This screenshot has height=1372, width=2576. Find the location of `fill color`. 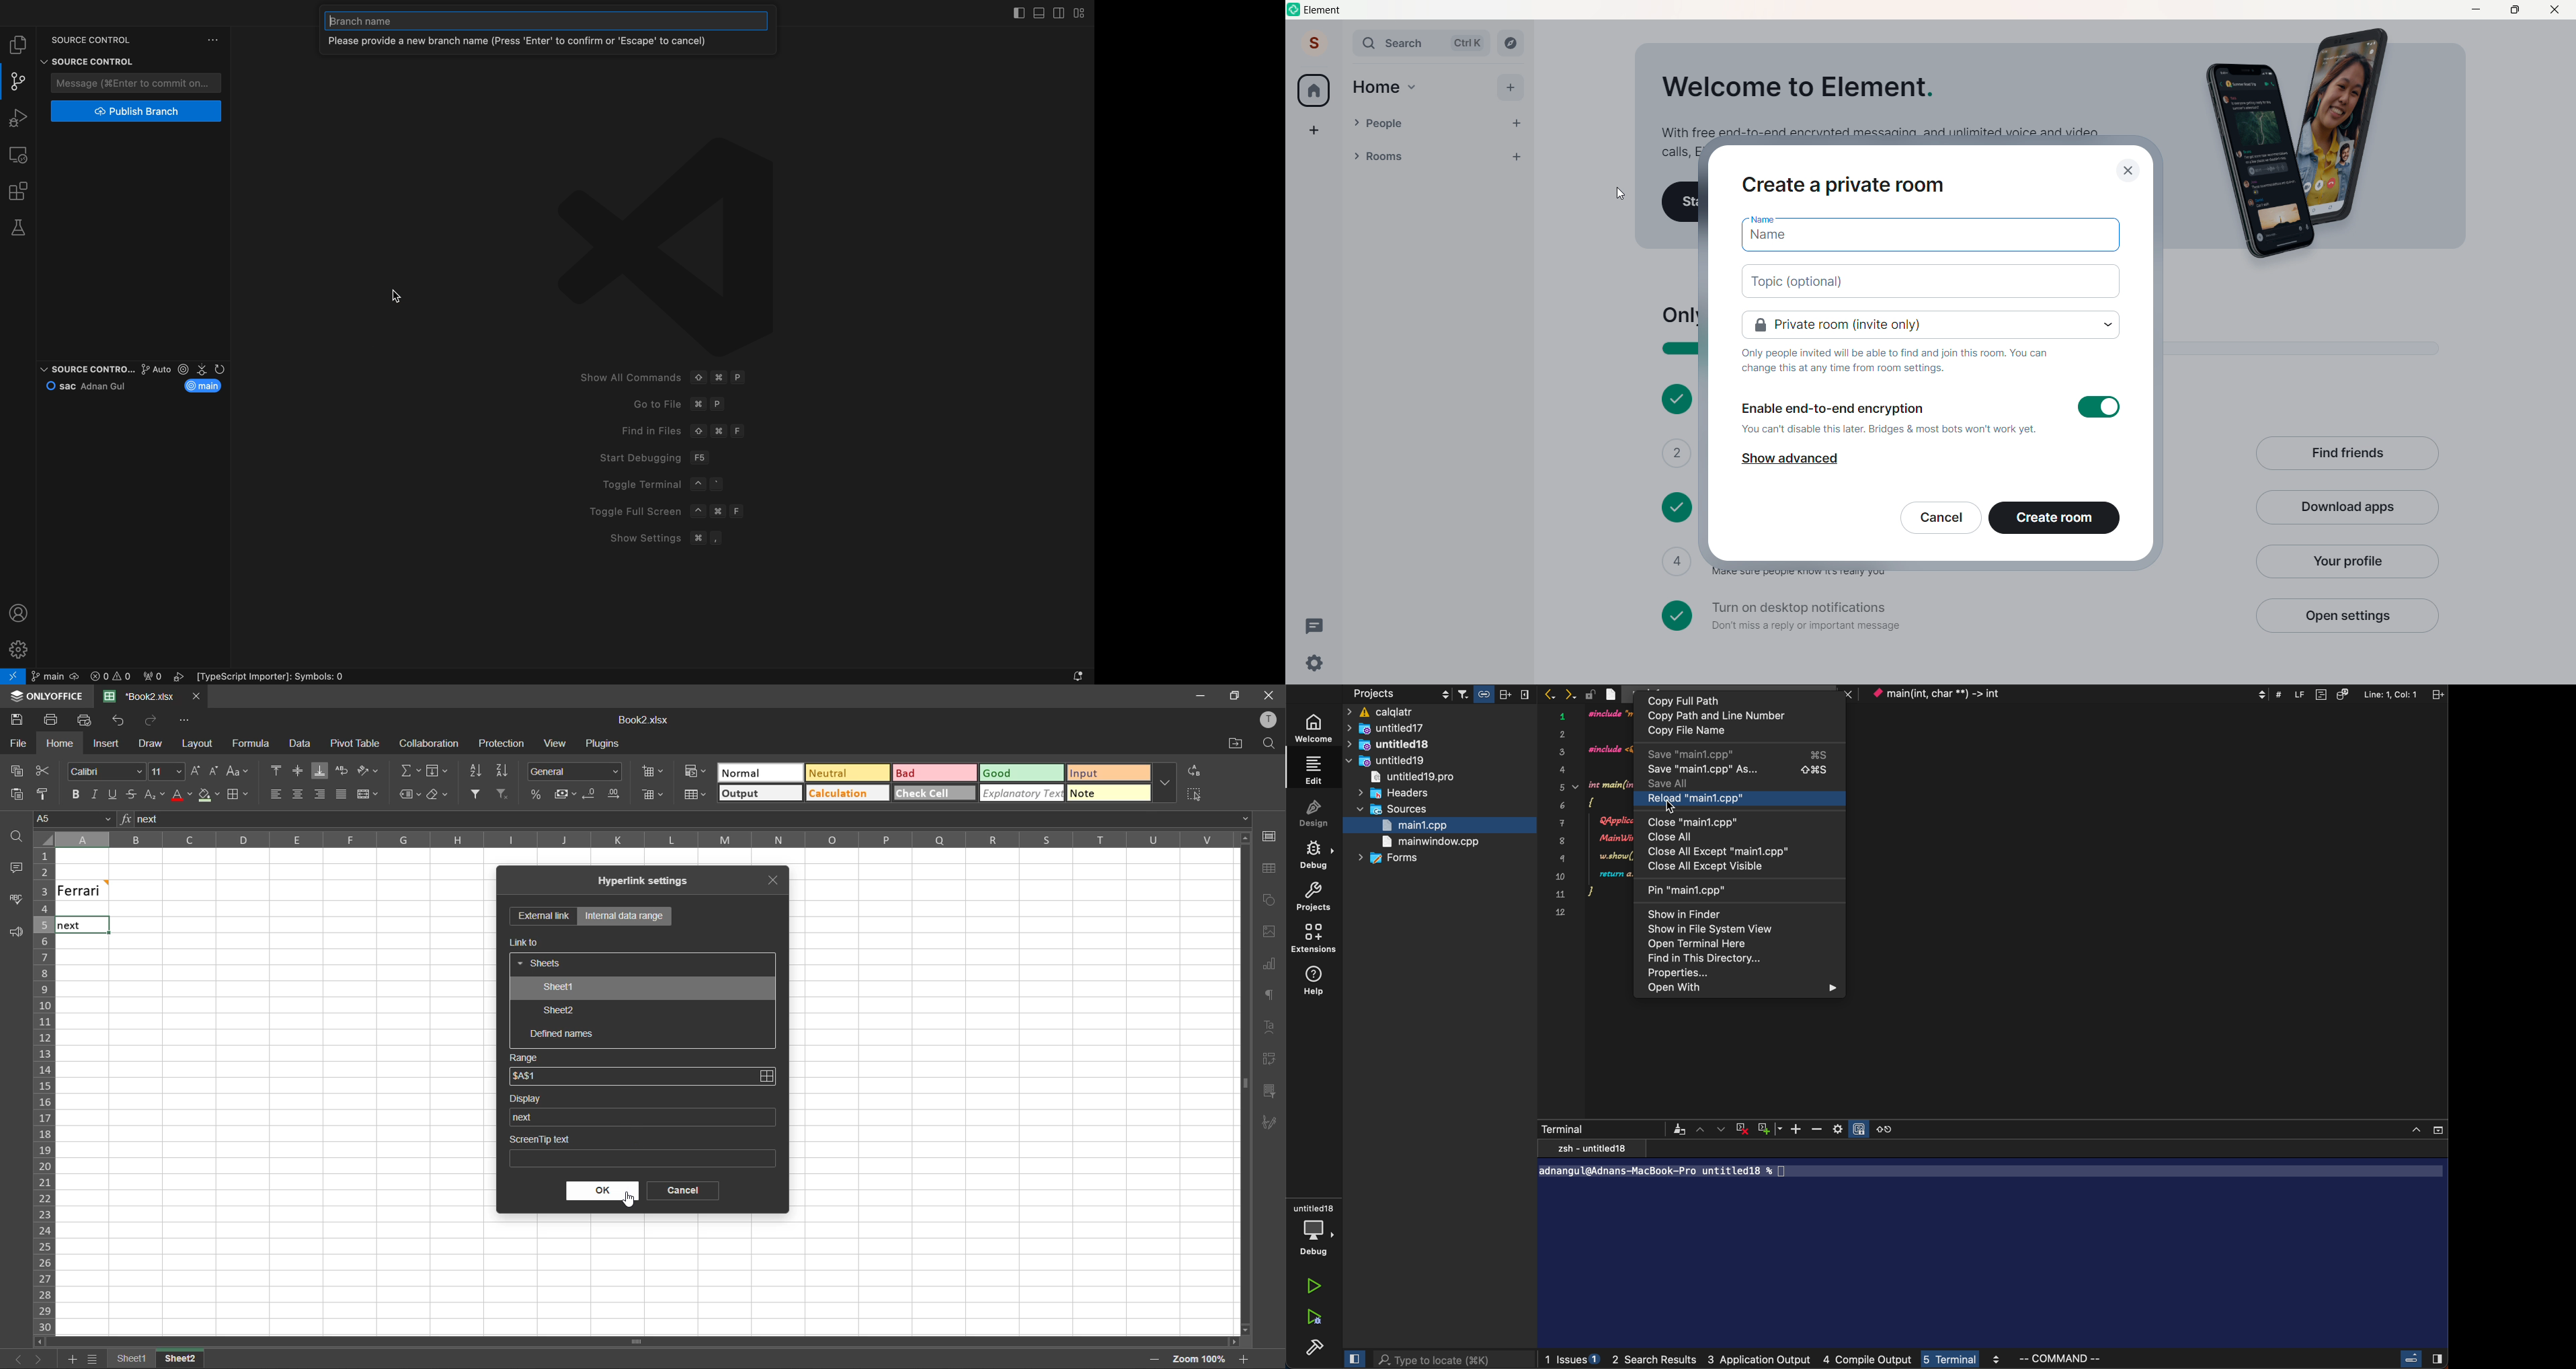

fill color is located at coordinates (207, 798).